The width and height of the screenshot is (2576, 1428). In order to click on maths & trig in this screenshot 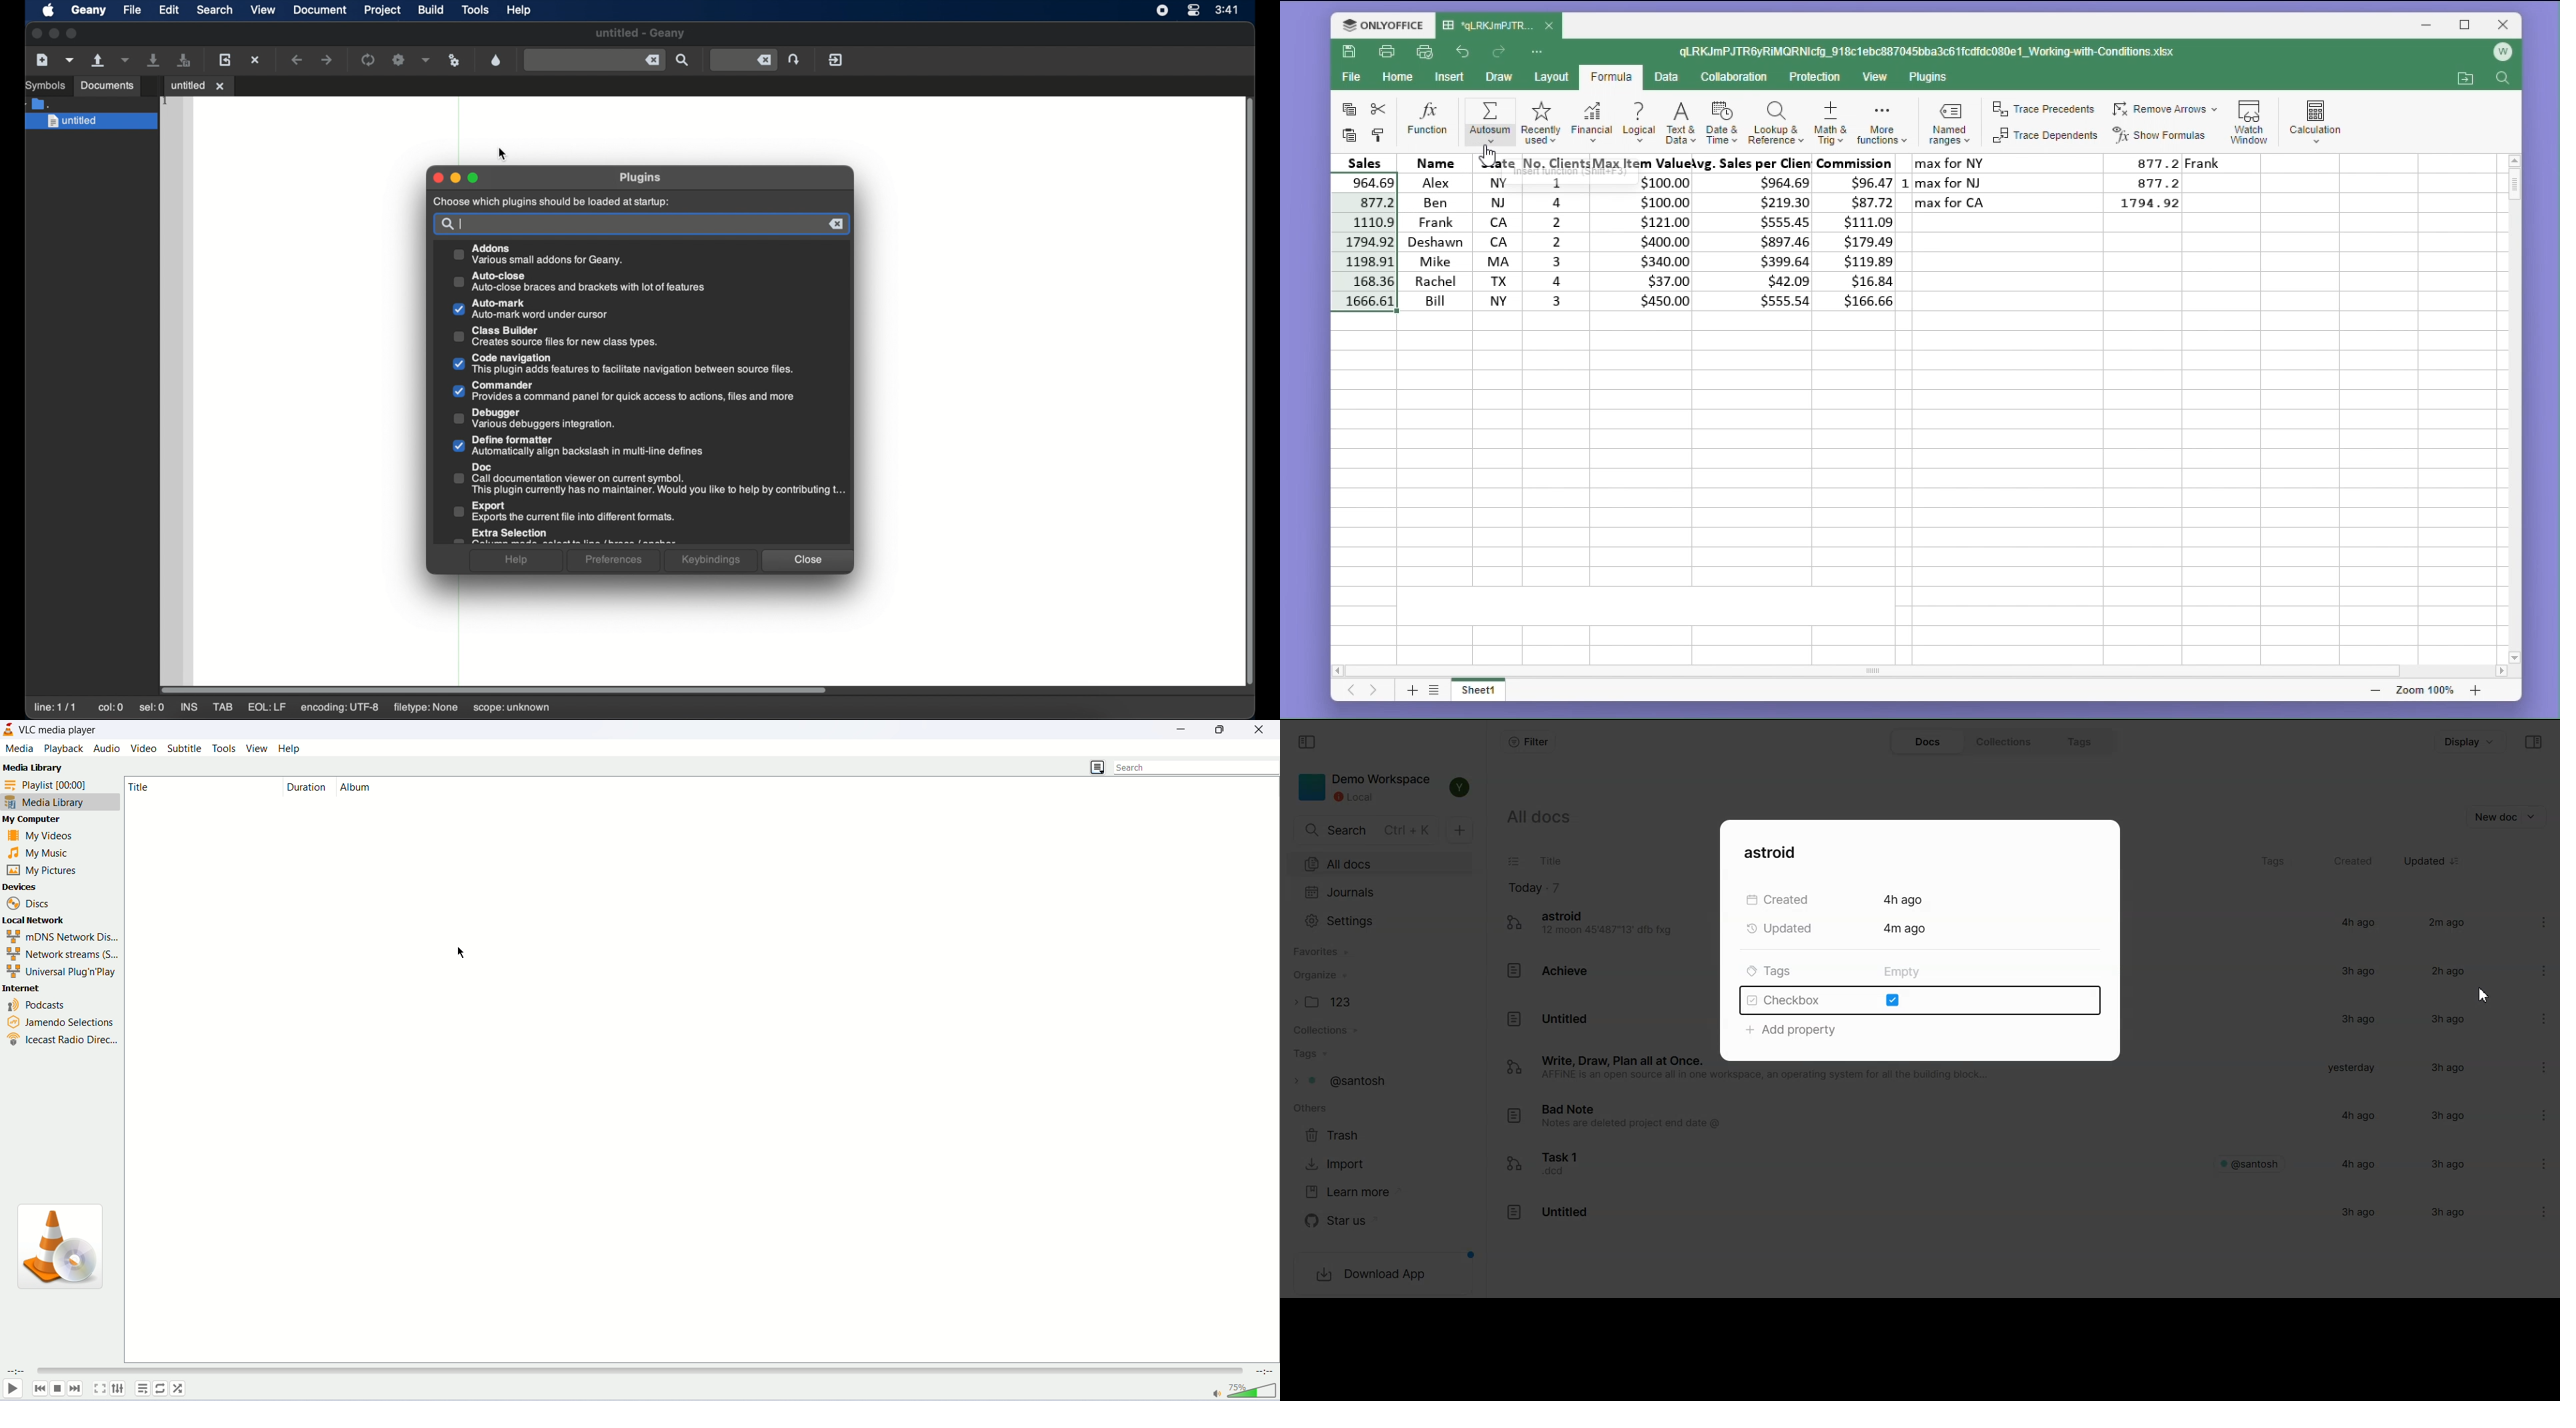, I will do `click(1829, 124)`.